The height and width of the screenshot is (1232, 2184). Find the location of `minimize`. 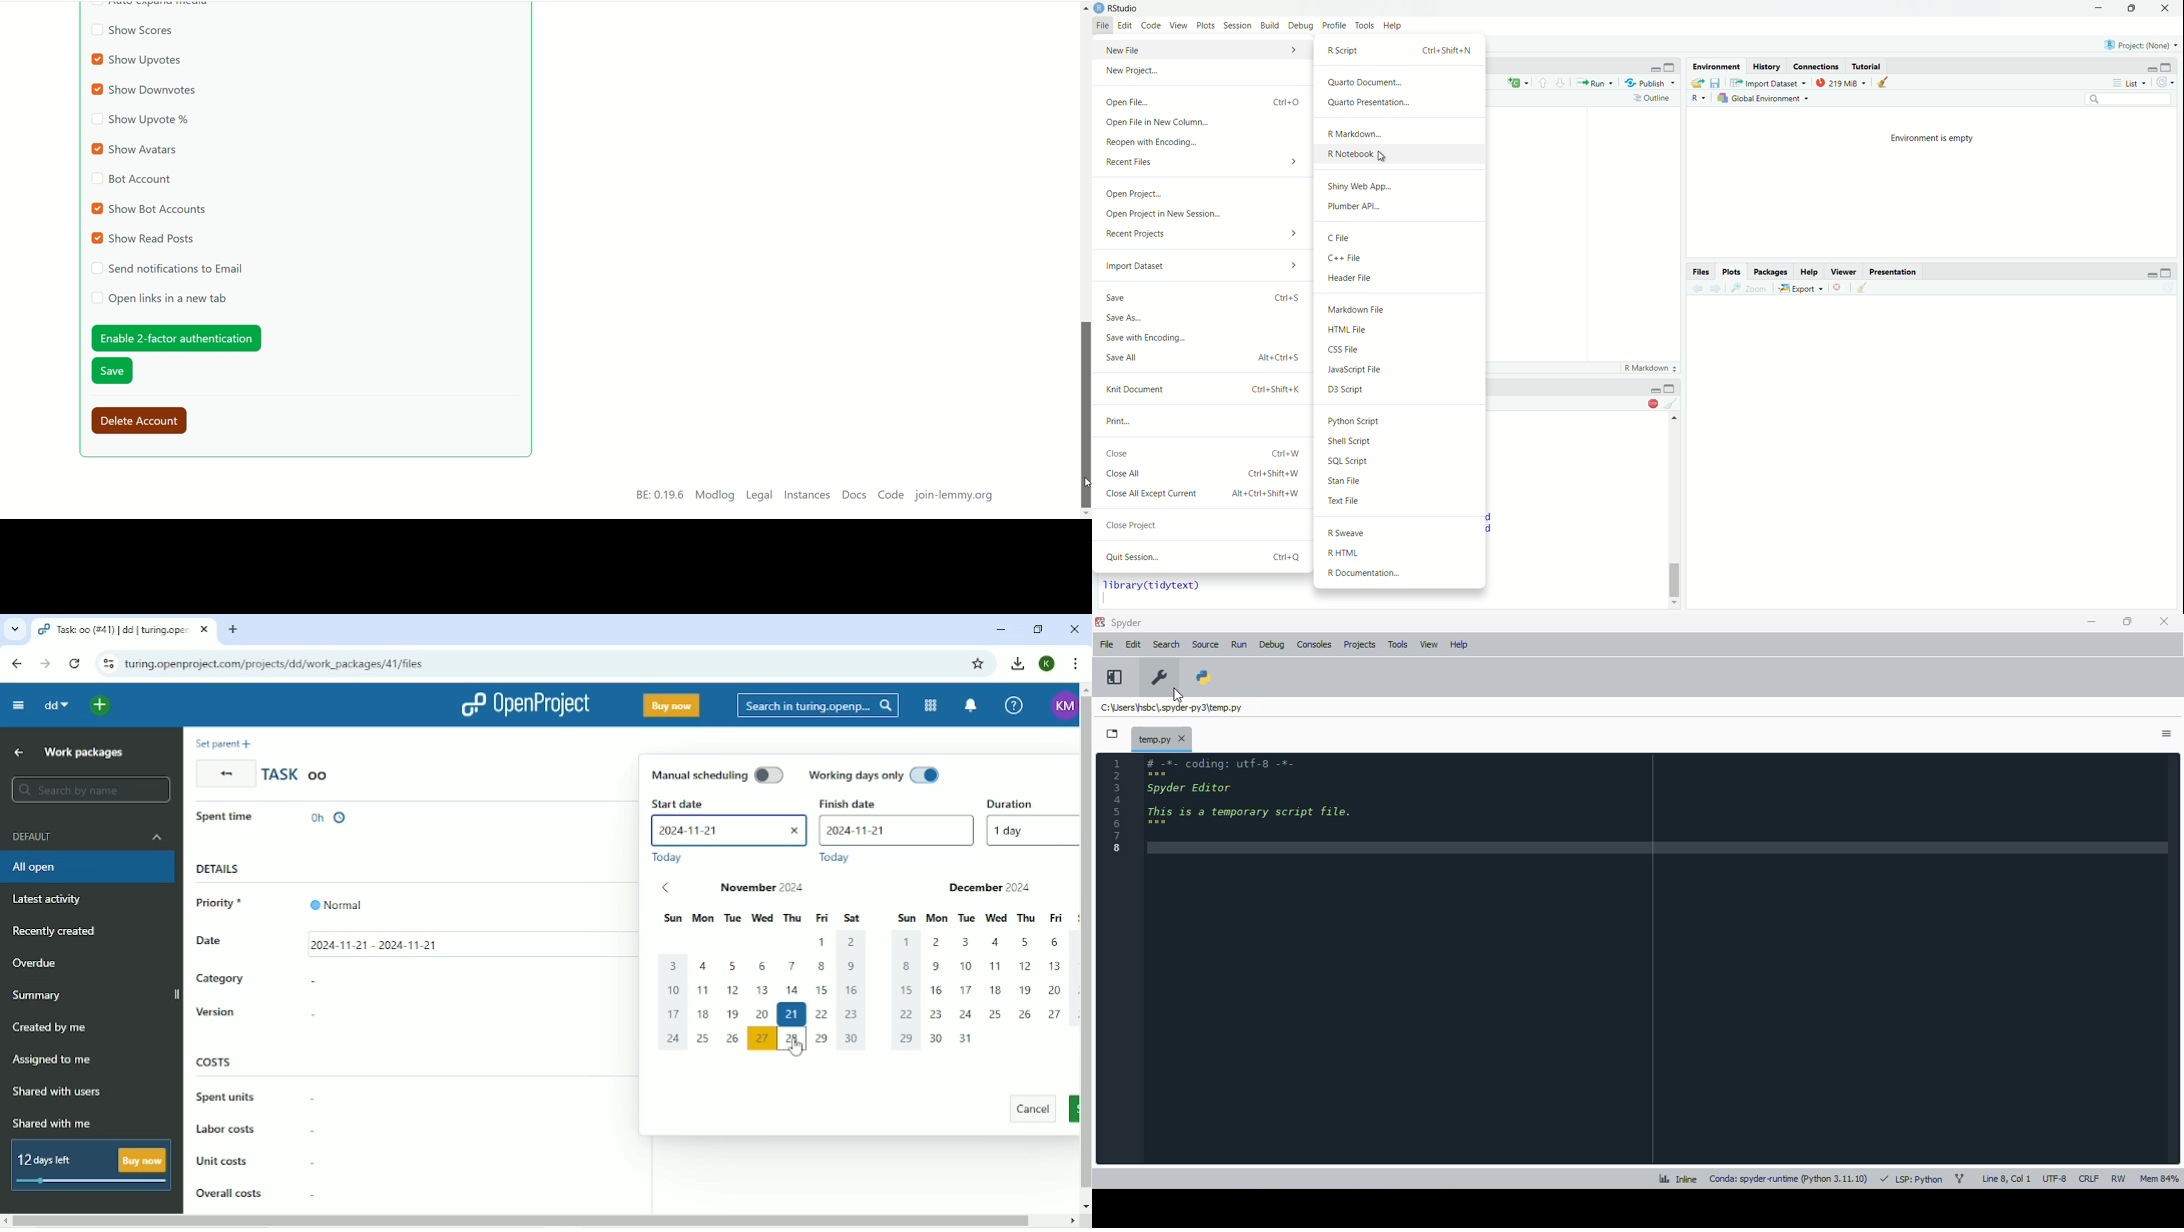

minimize is located at coordinates (2092, 621).